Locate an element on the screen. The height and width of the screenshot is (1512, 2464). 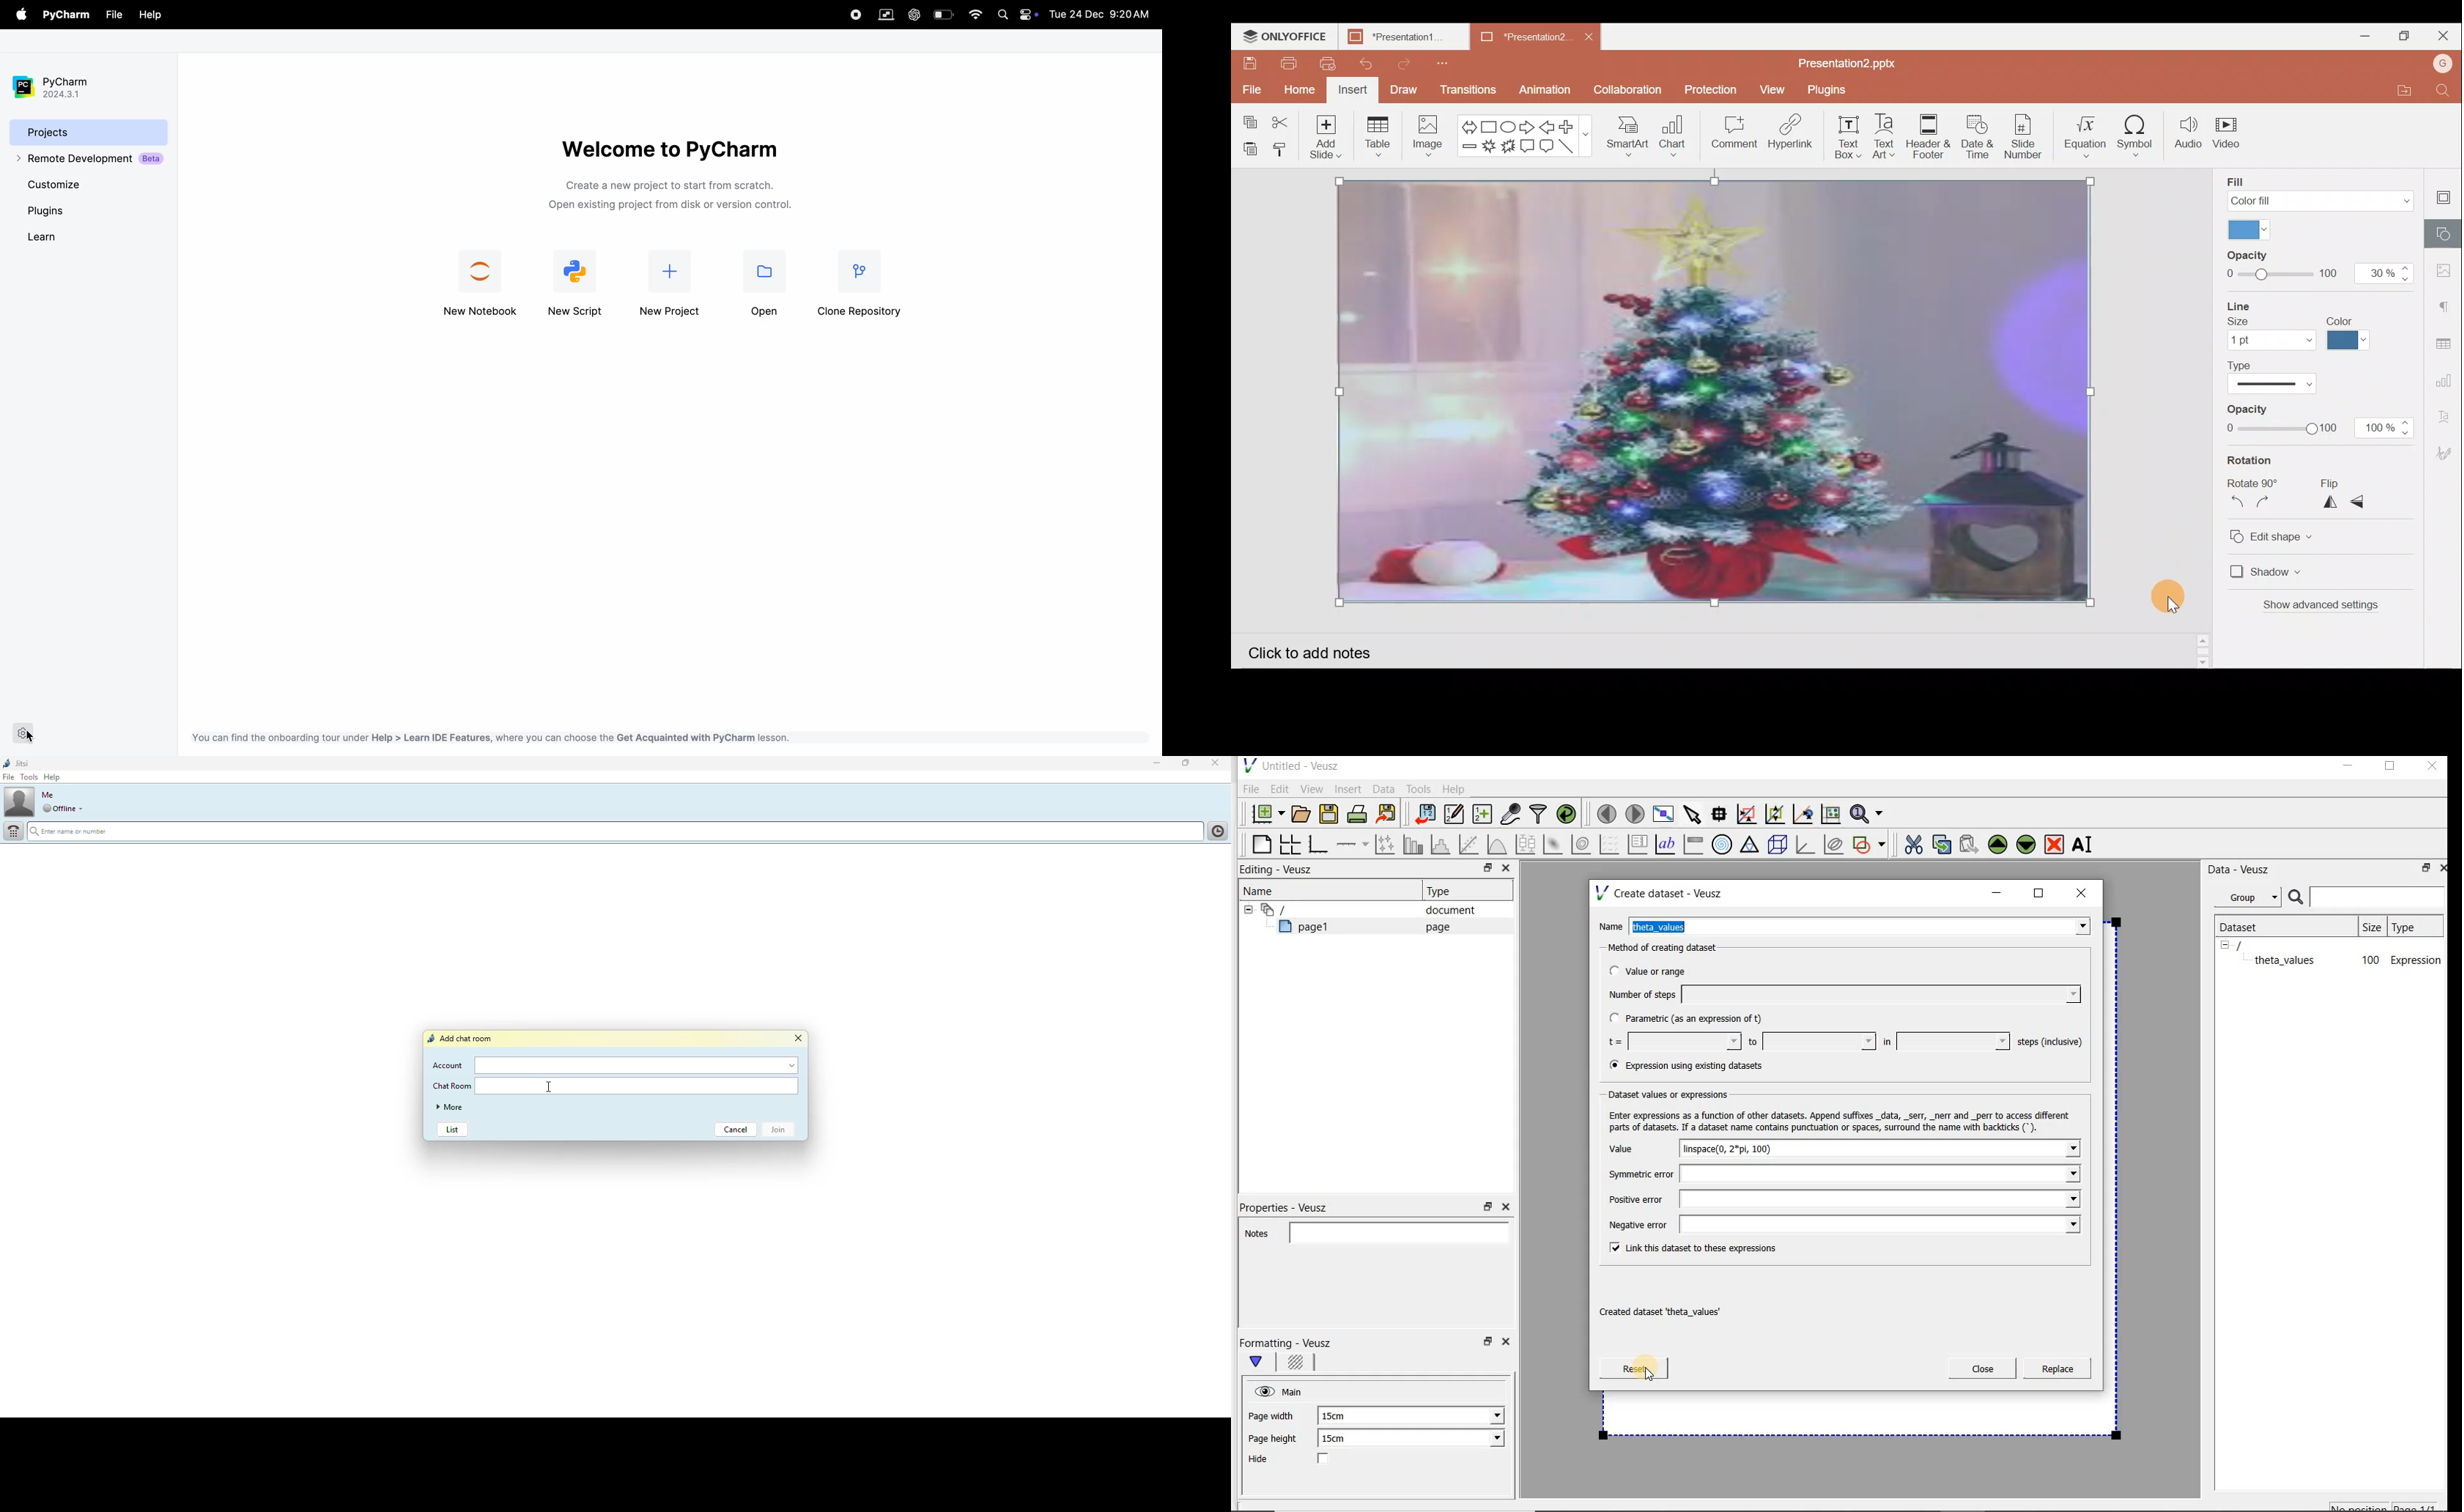
Paste is located at coordinates (1249, 146).